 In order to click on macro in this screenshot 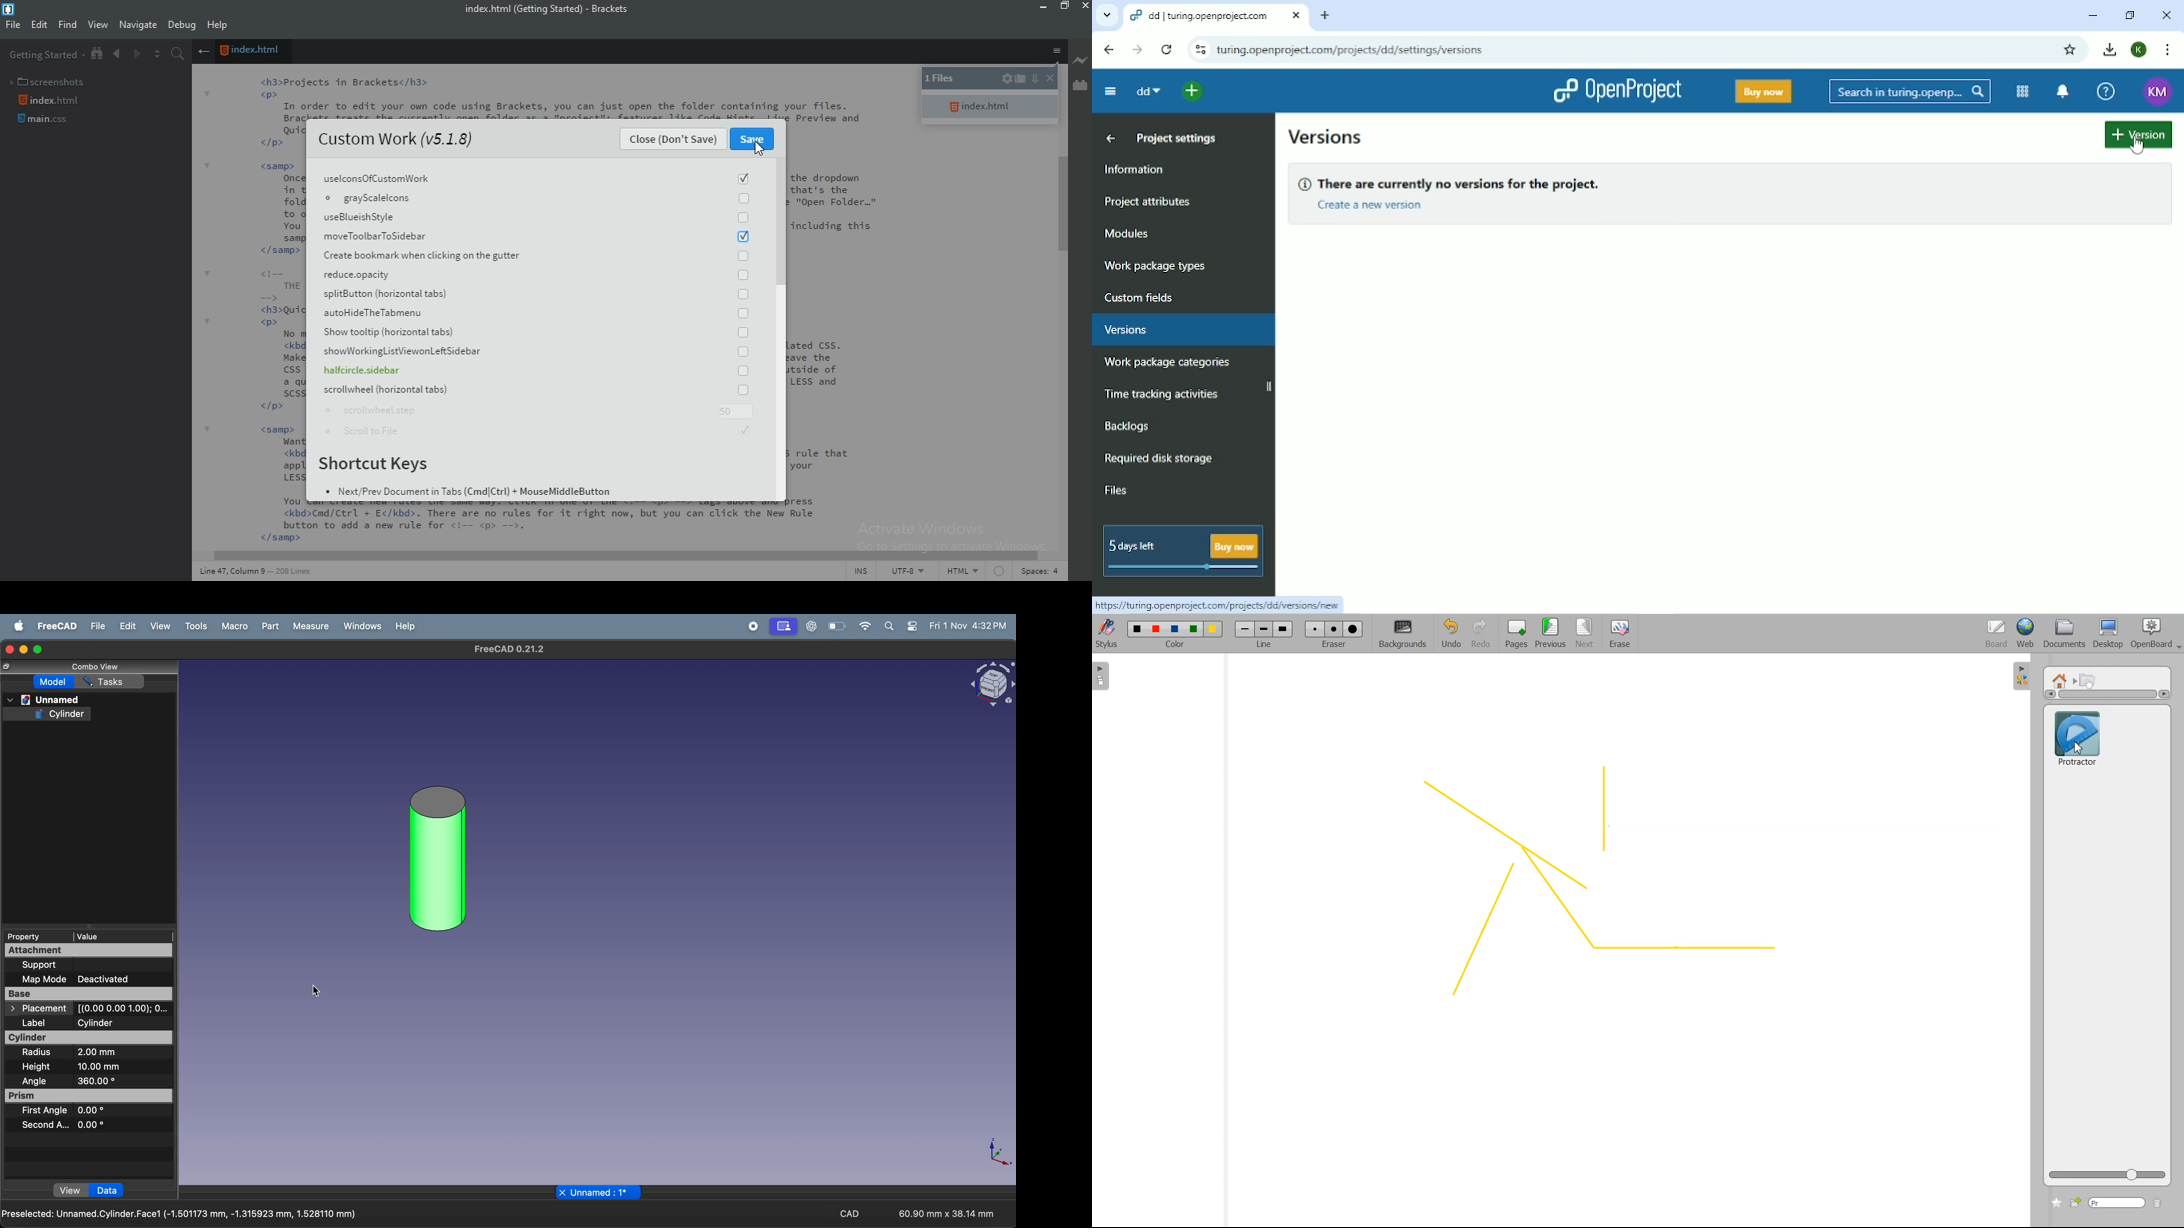, I will do `click(235, 627)`.